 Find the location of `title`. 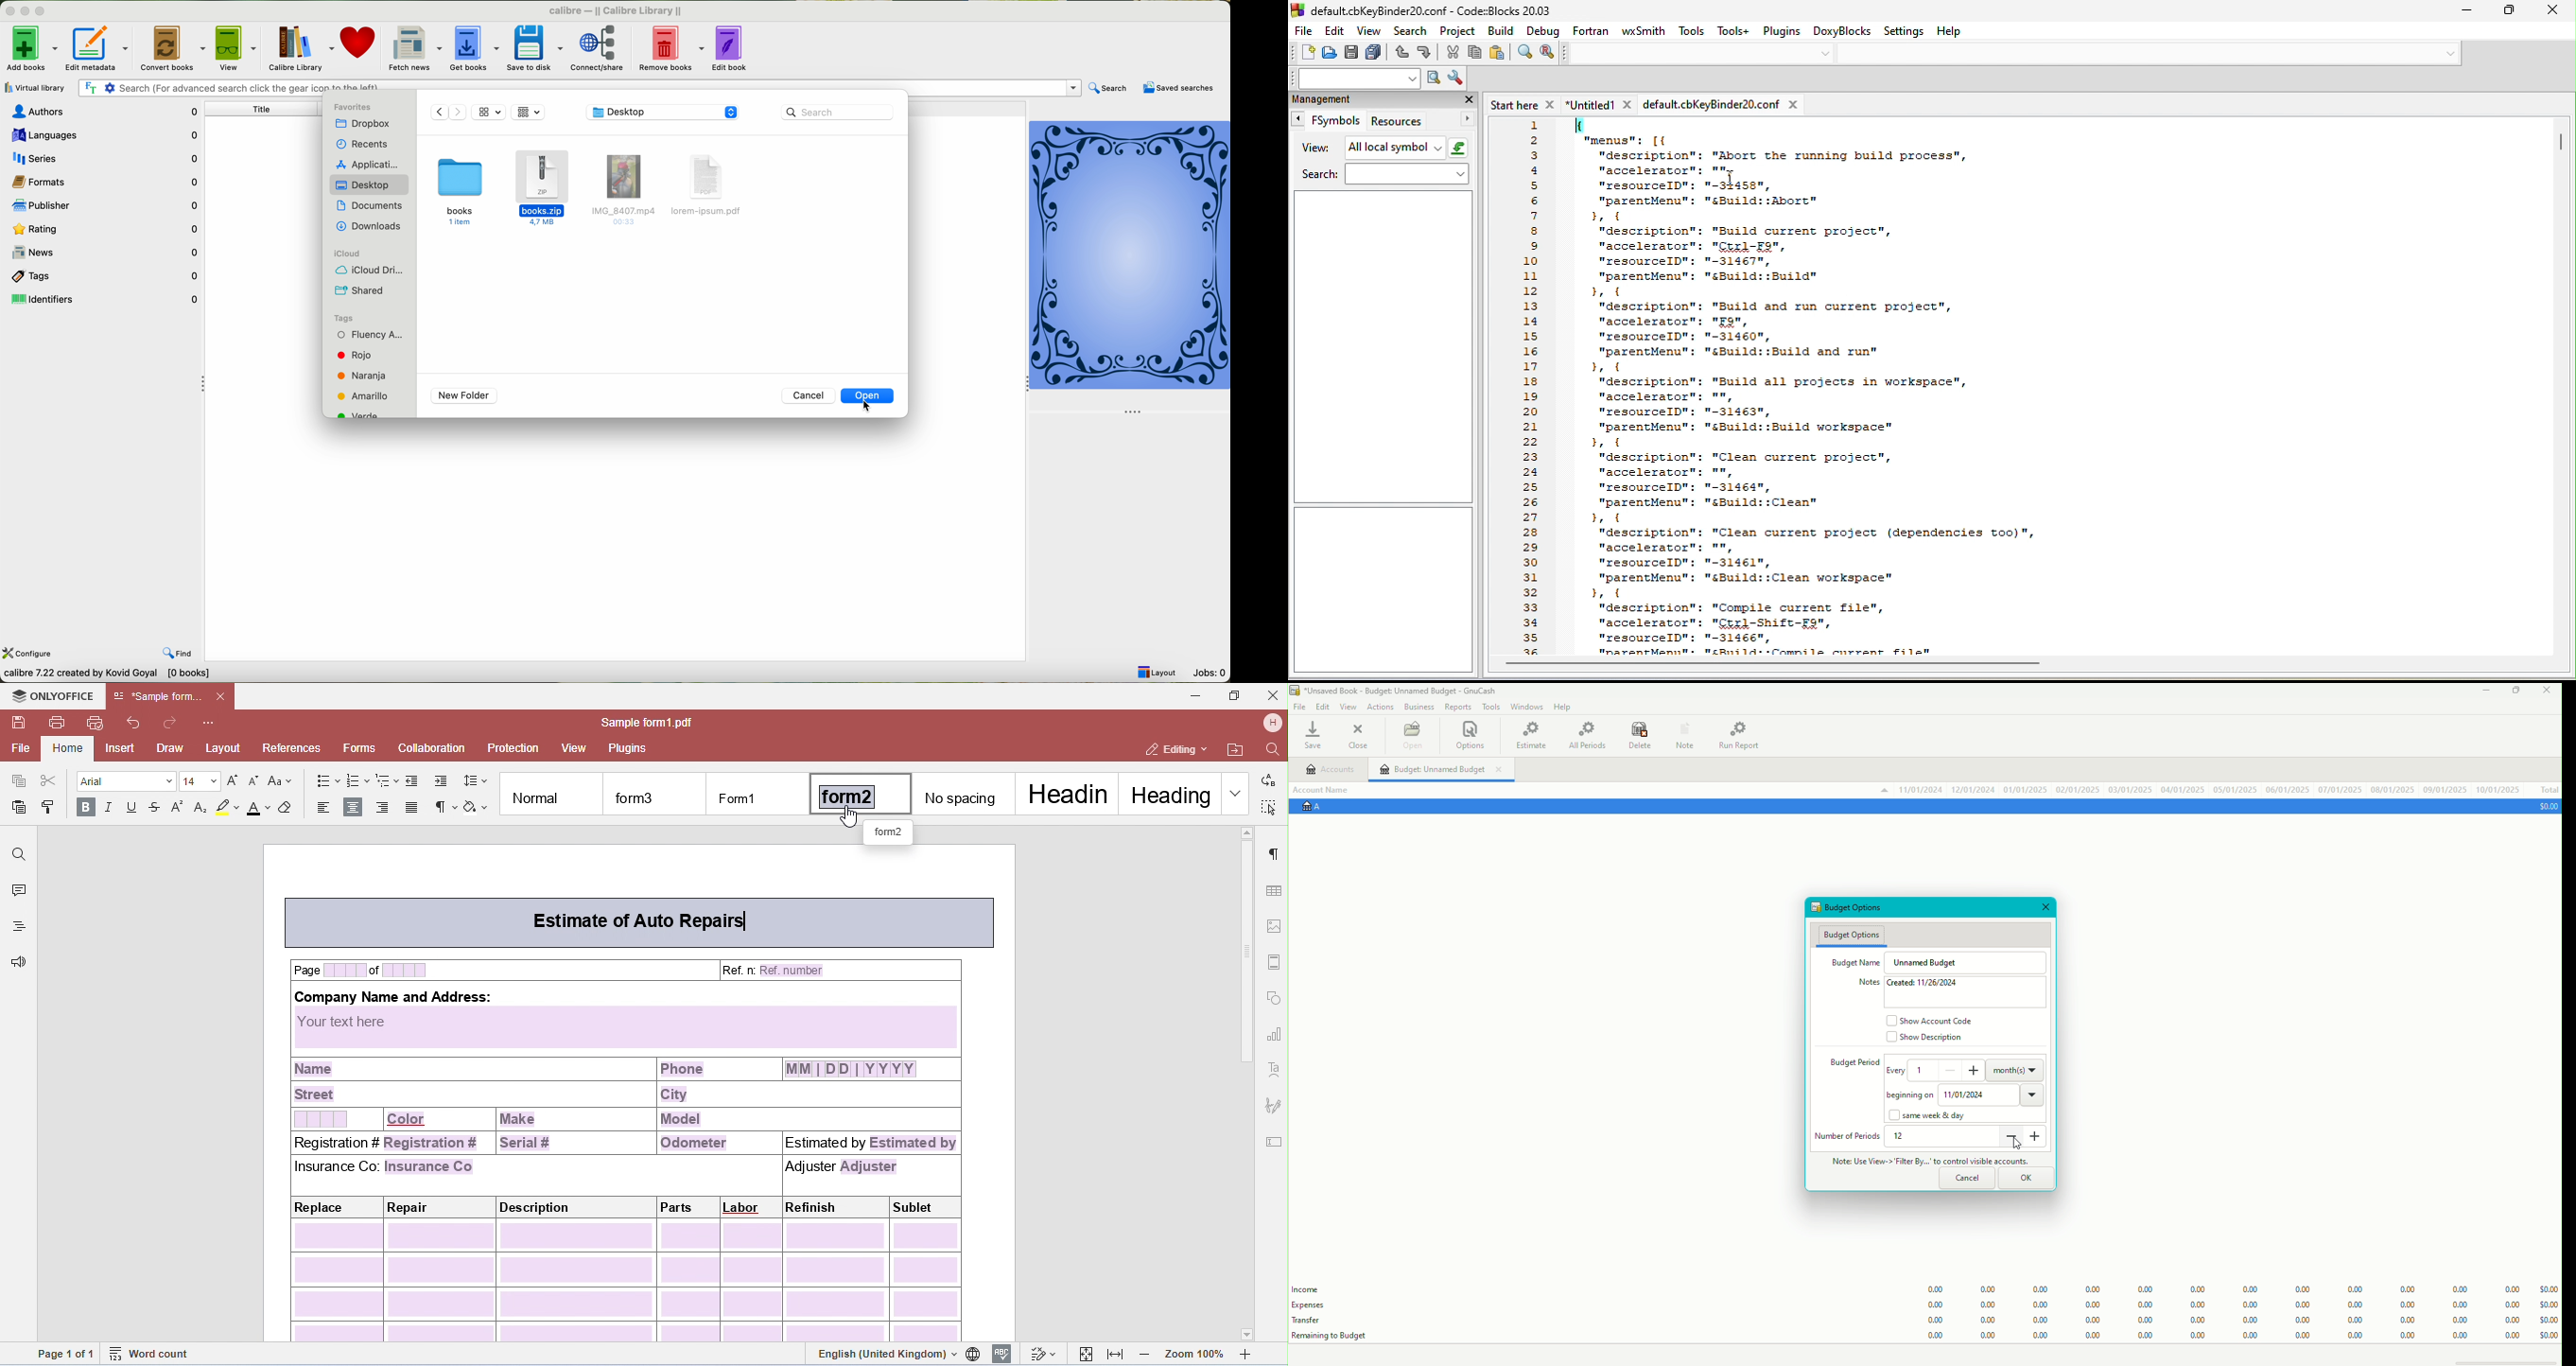

title is located at coordinates (264, 110).